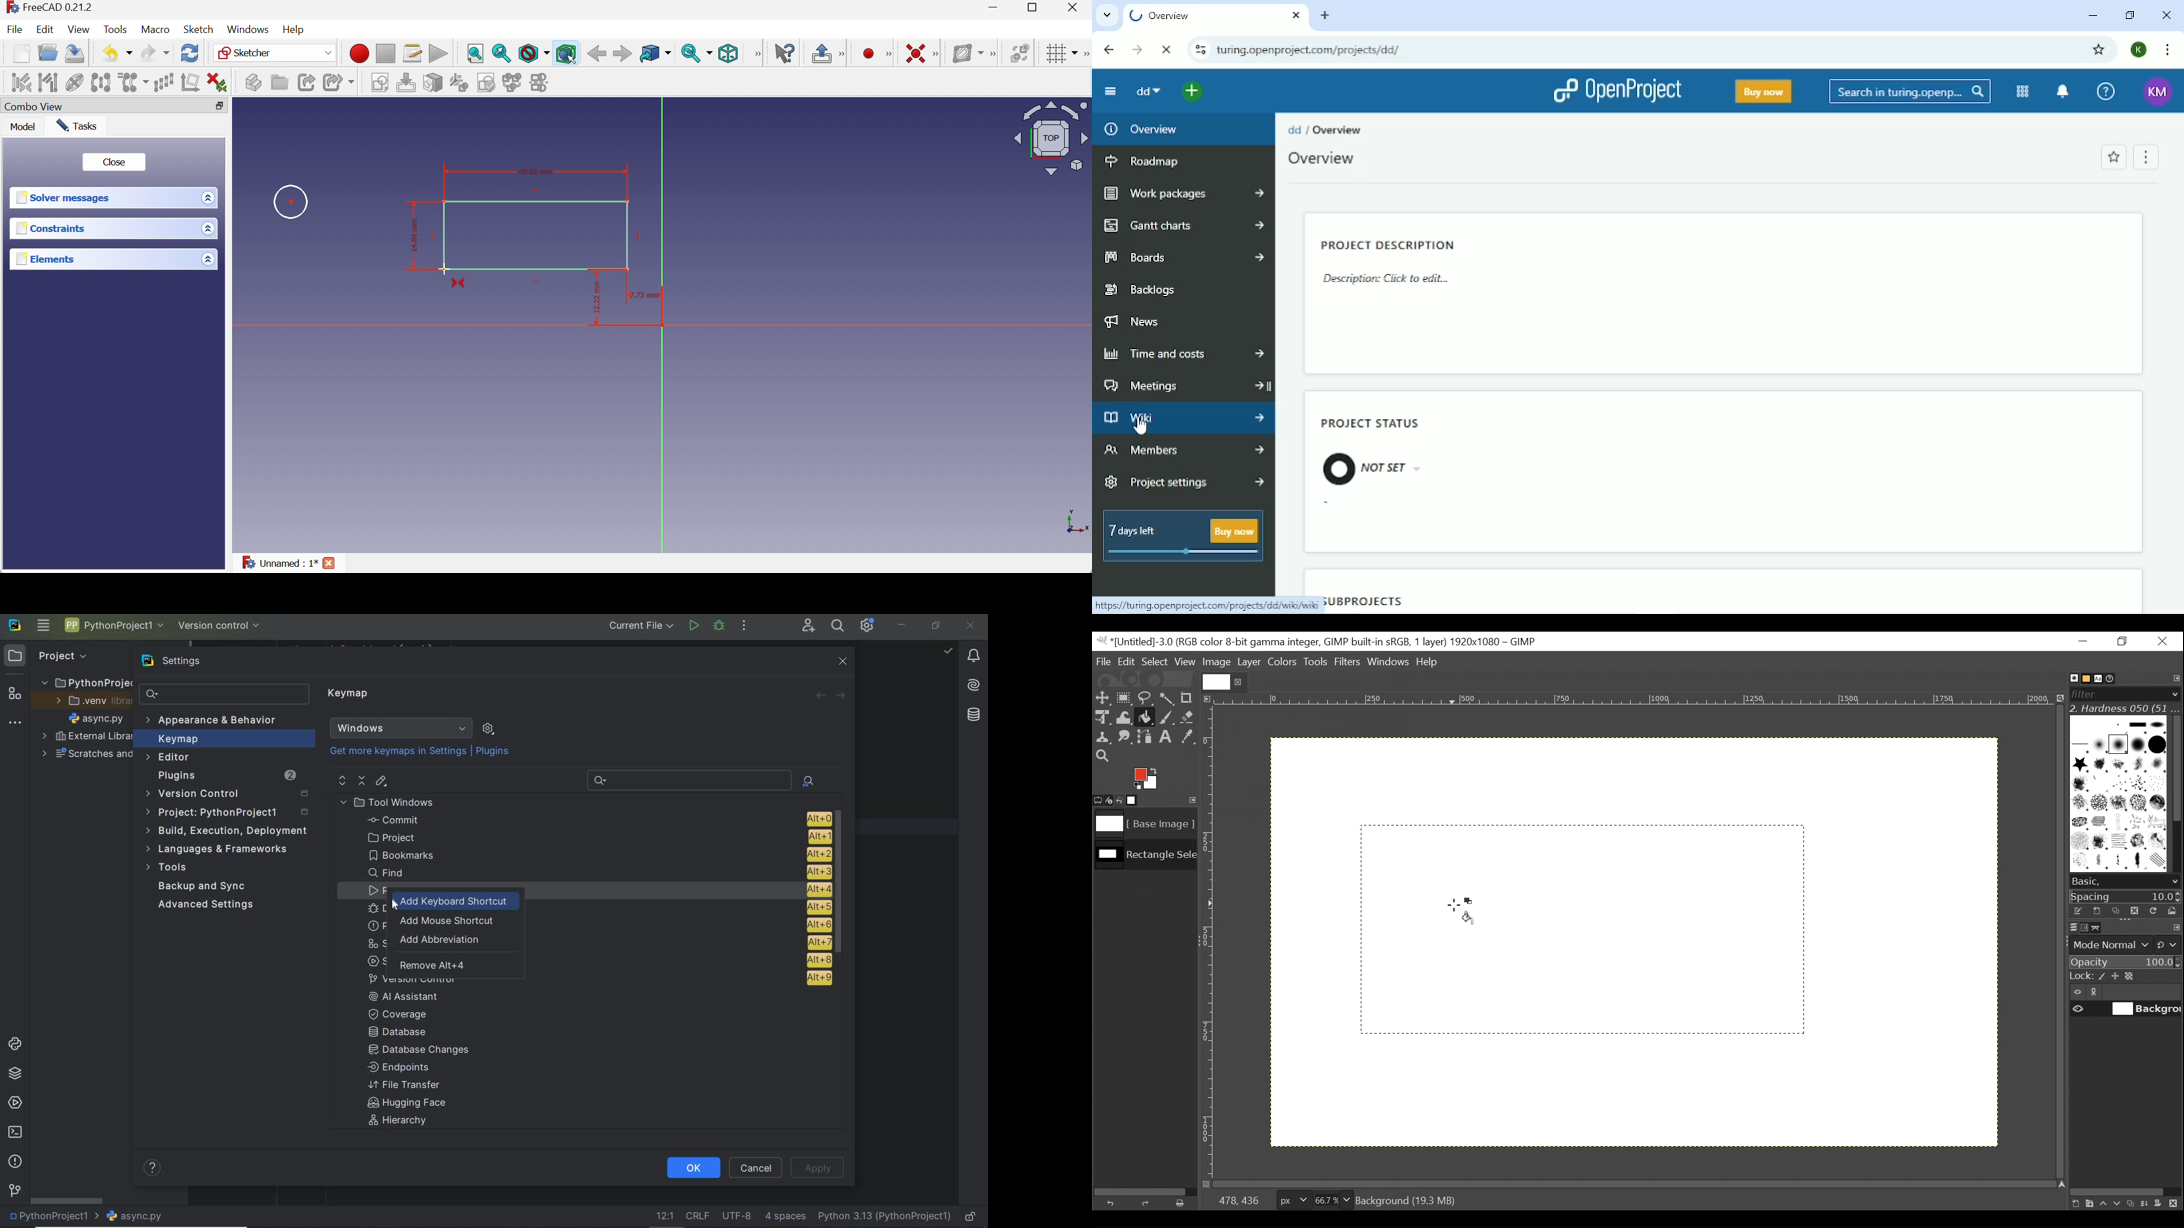  Describe the element at coordinates (2148, 1203) in the screenshot. I see `merge the layer` at that location.